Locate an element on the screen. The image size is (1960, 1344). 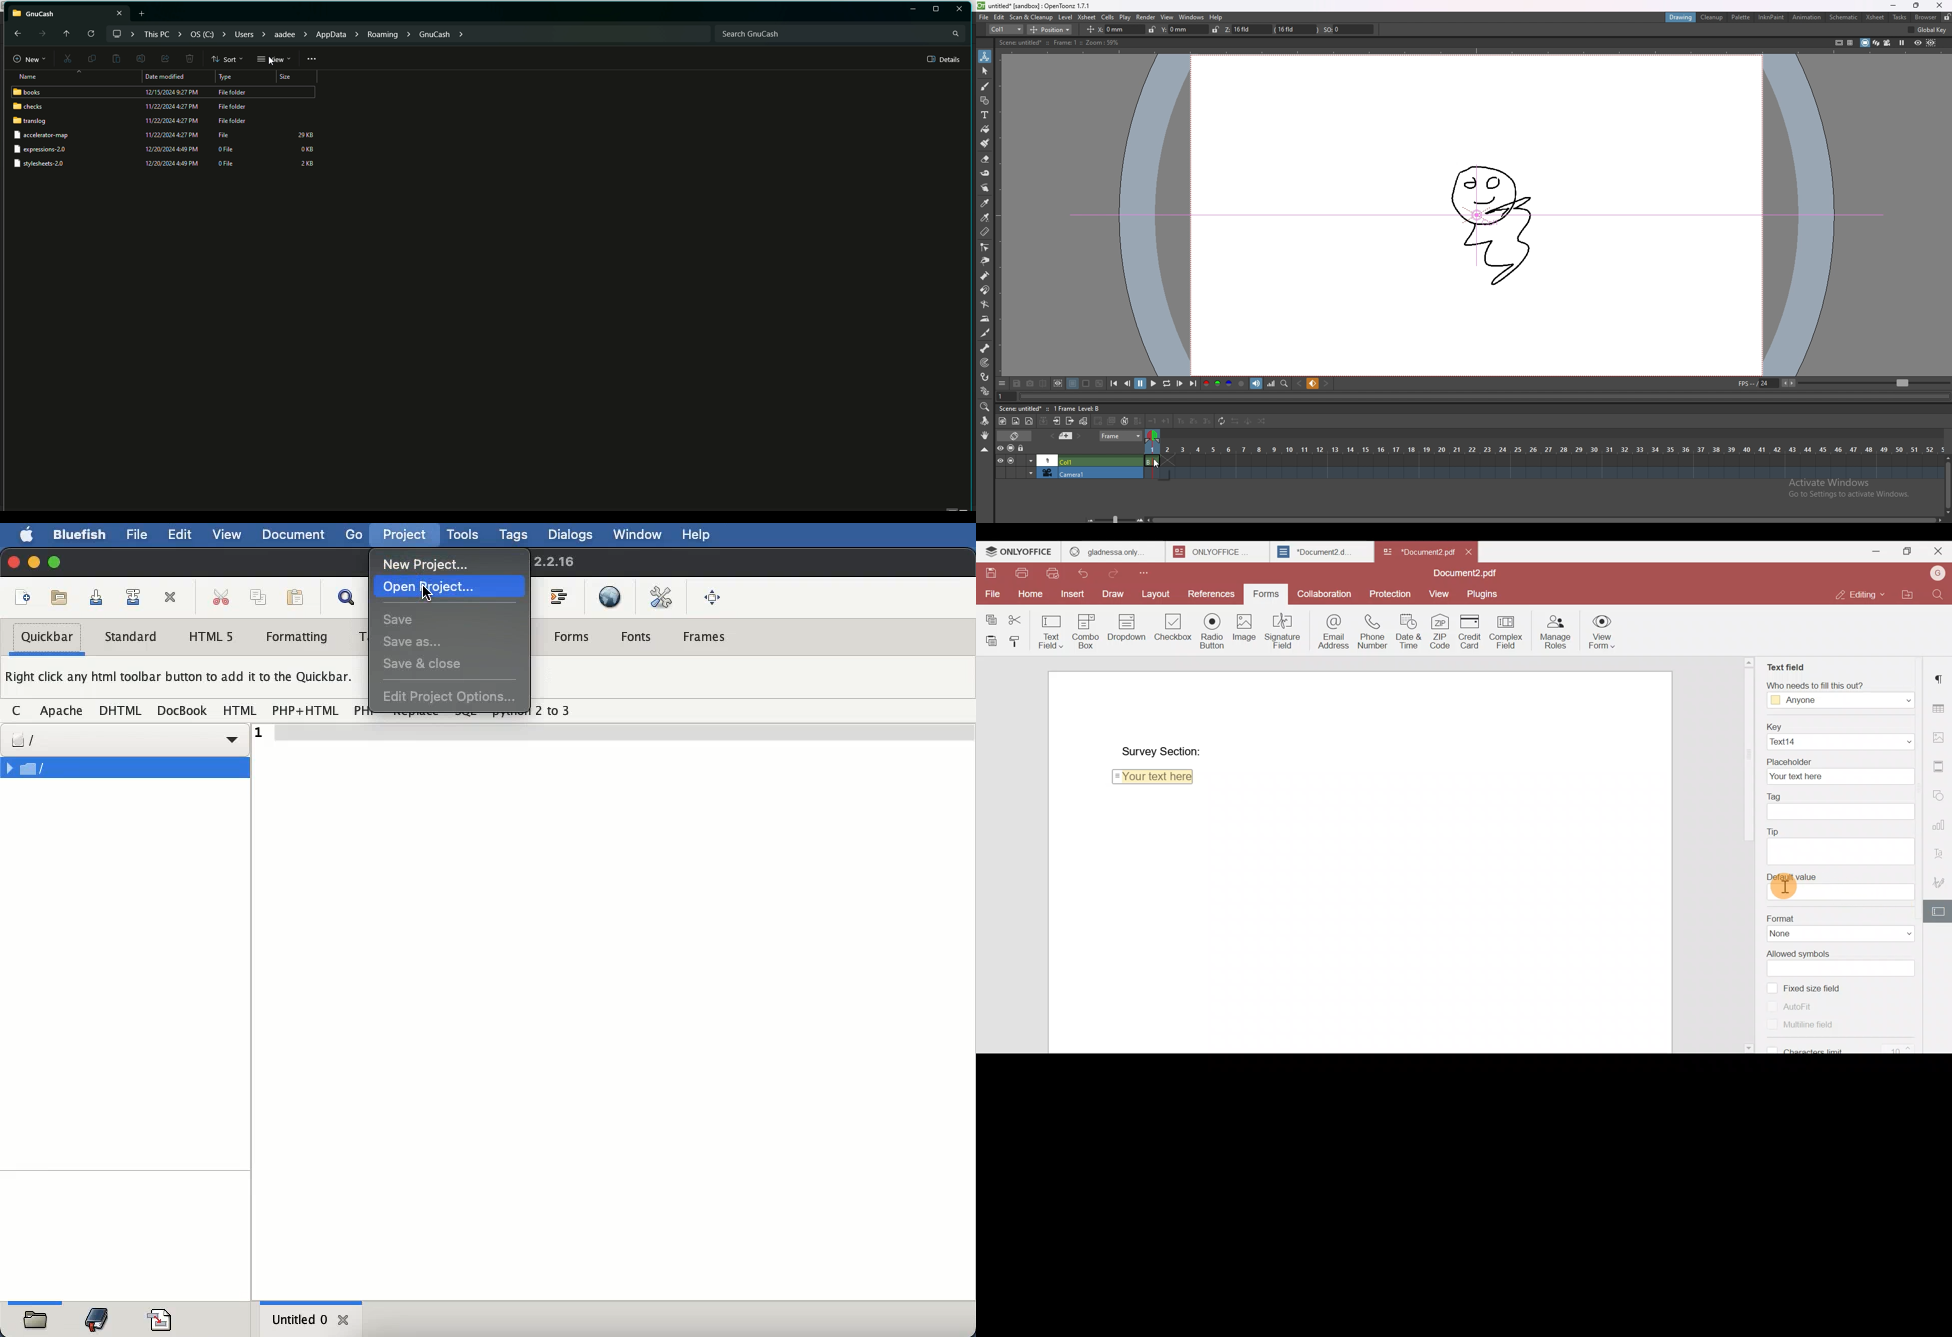
save as is located at coordinates (415, 642).